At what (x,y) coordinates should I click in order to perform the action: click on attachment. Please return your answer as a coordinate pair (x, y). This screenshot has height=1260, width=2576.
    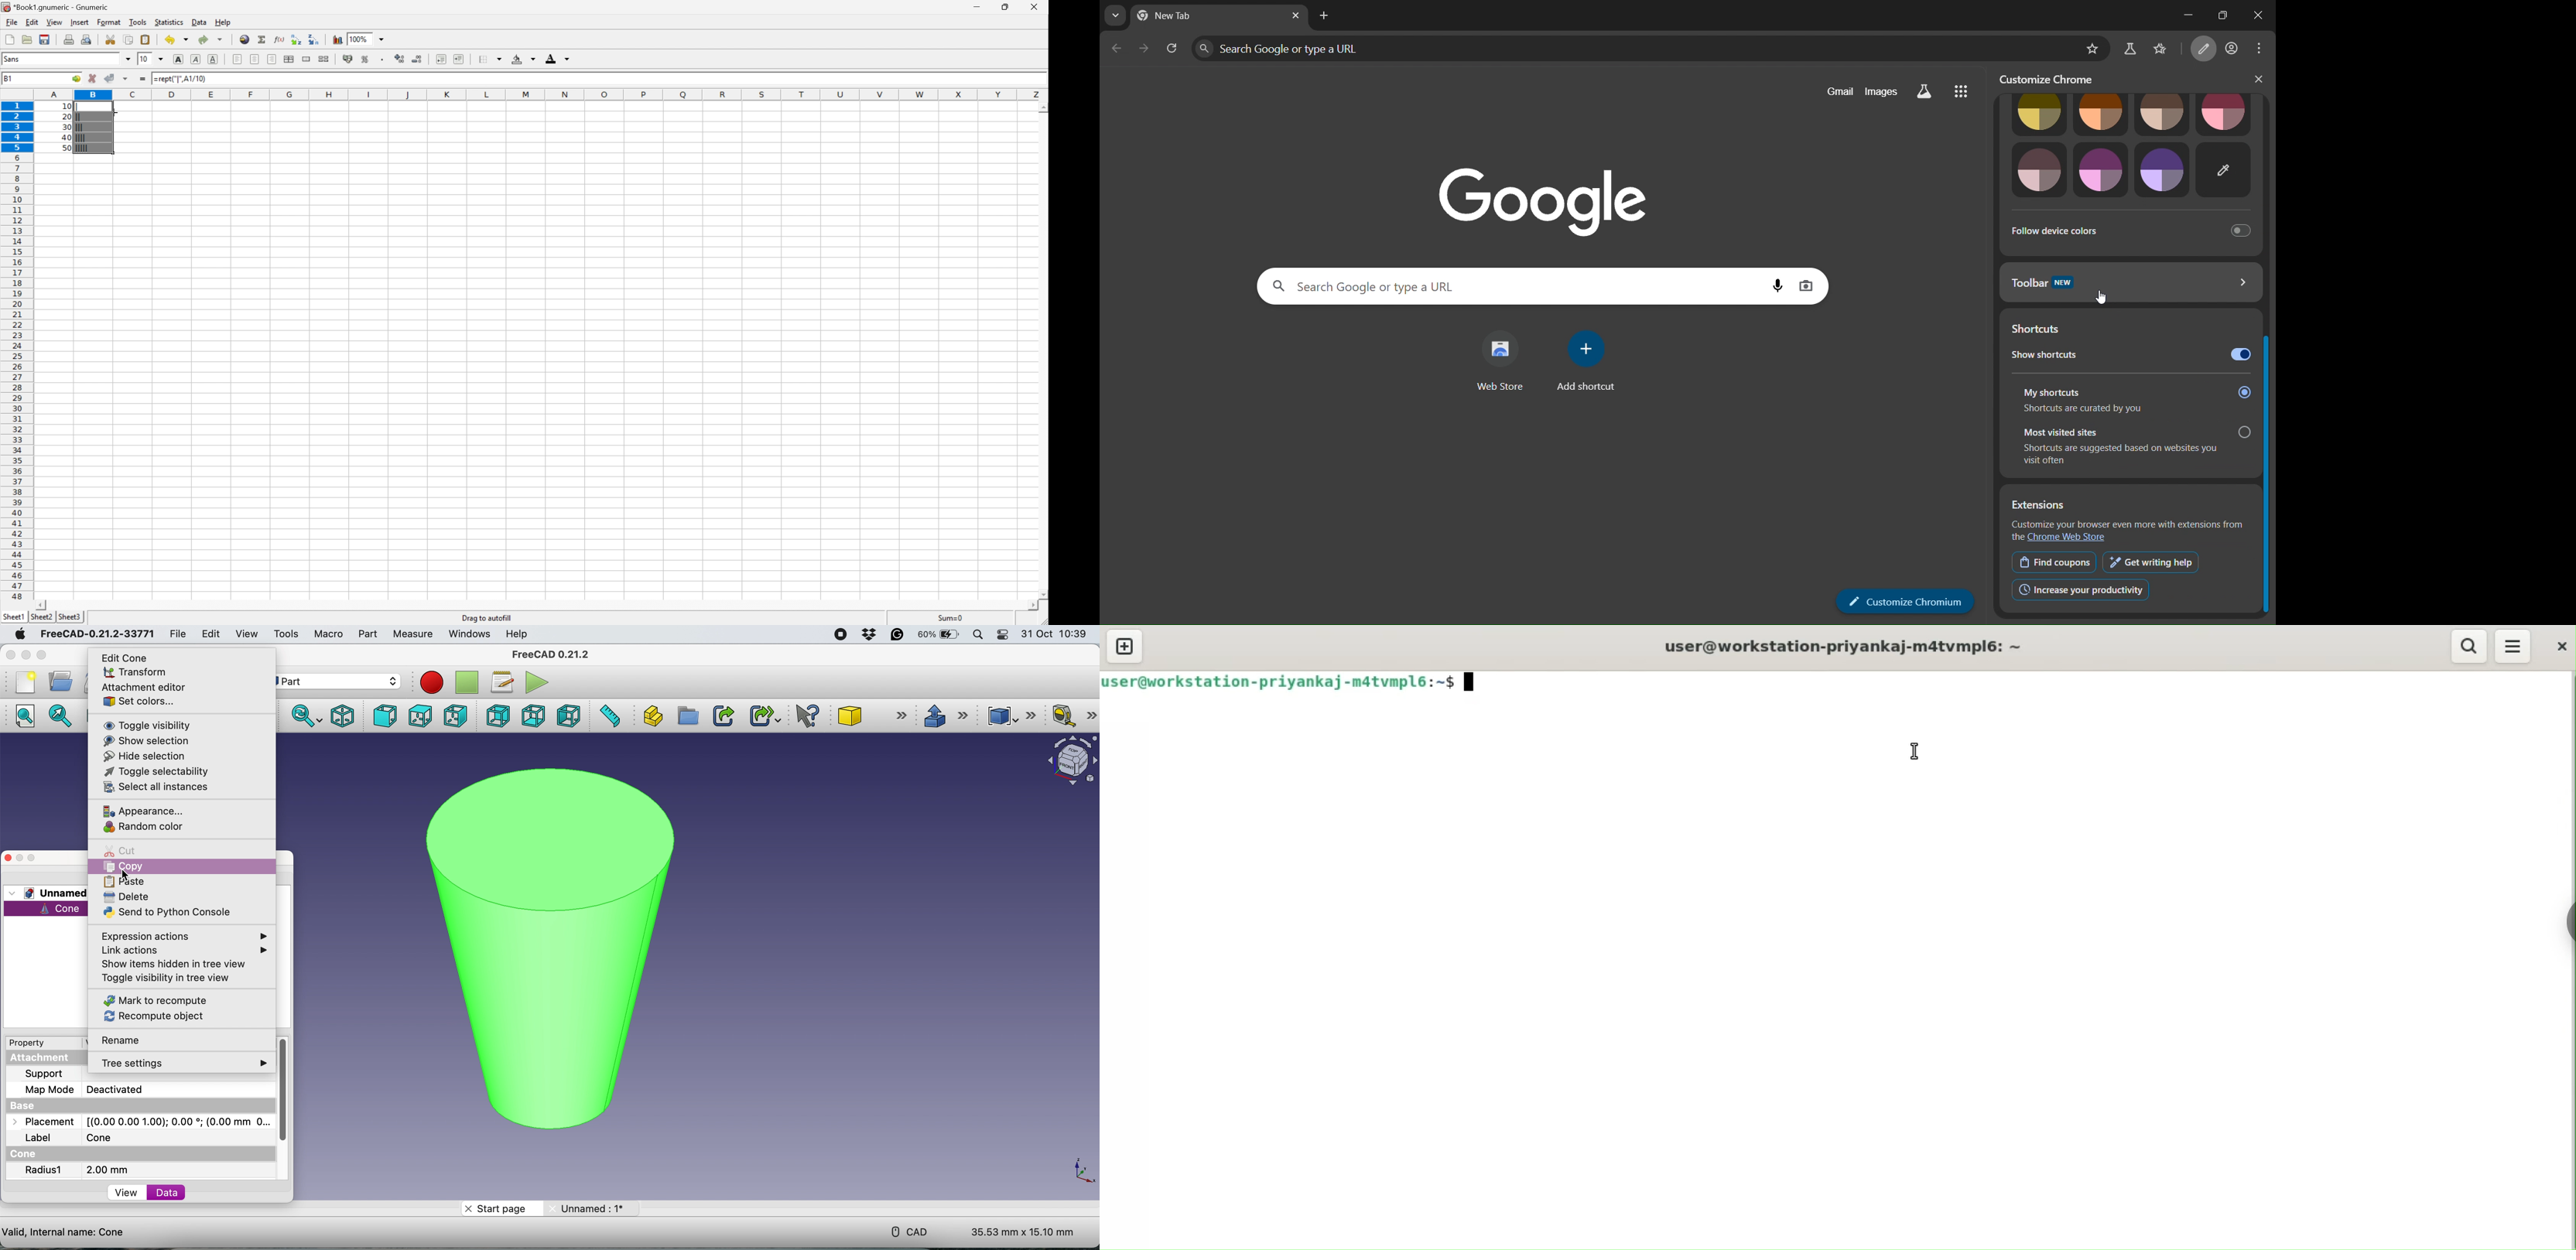
    Looking at the image, I should click on (50, 1058).